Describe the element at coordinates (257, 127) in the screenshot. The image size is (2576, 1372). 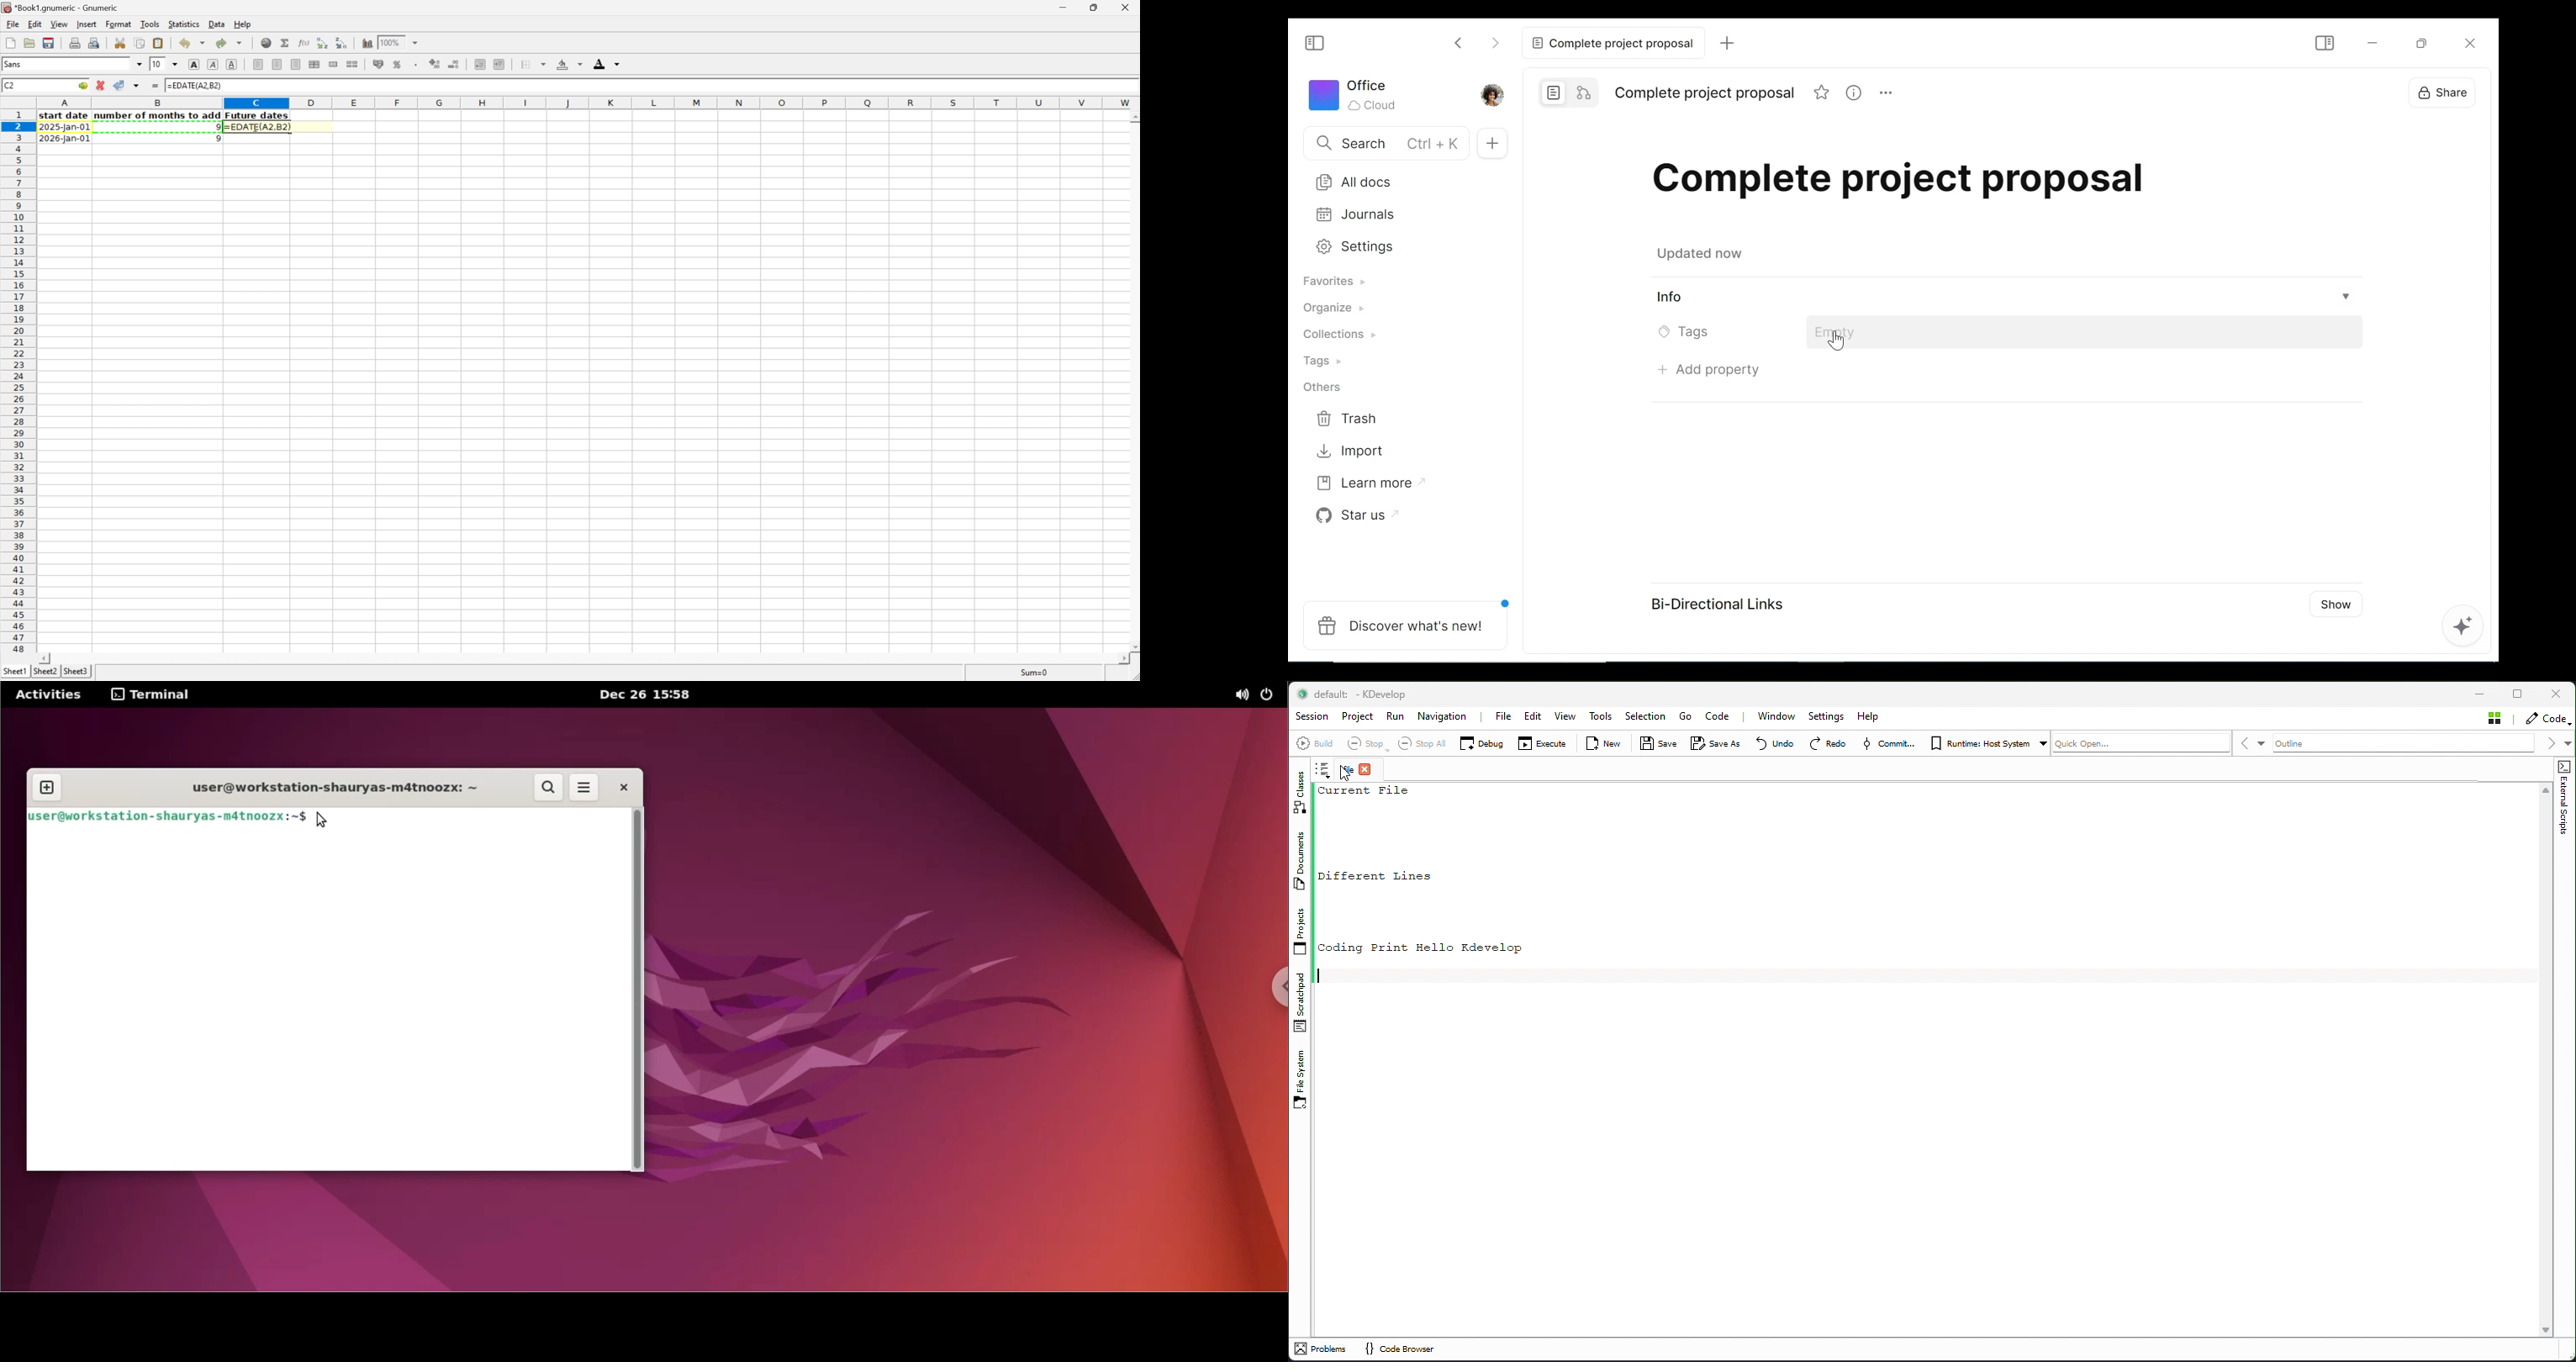
I see `=EDATE(A2, B2)` at that location.